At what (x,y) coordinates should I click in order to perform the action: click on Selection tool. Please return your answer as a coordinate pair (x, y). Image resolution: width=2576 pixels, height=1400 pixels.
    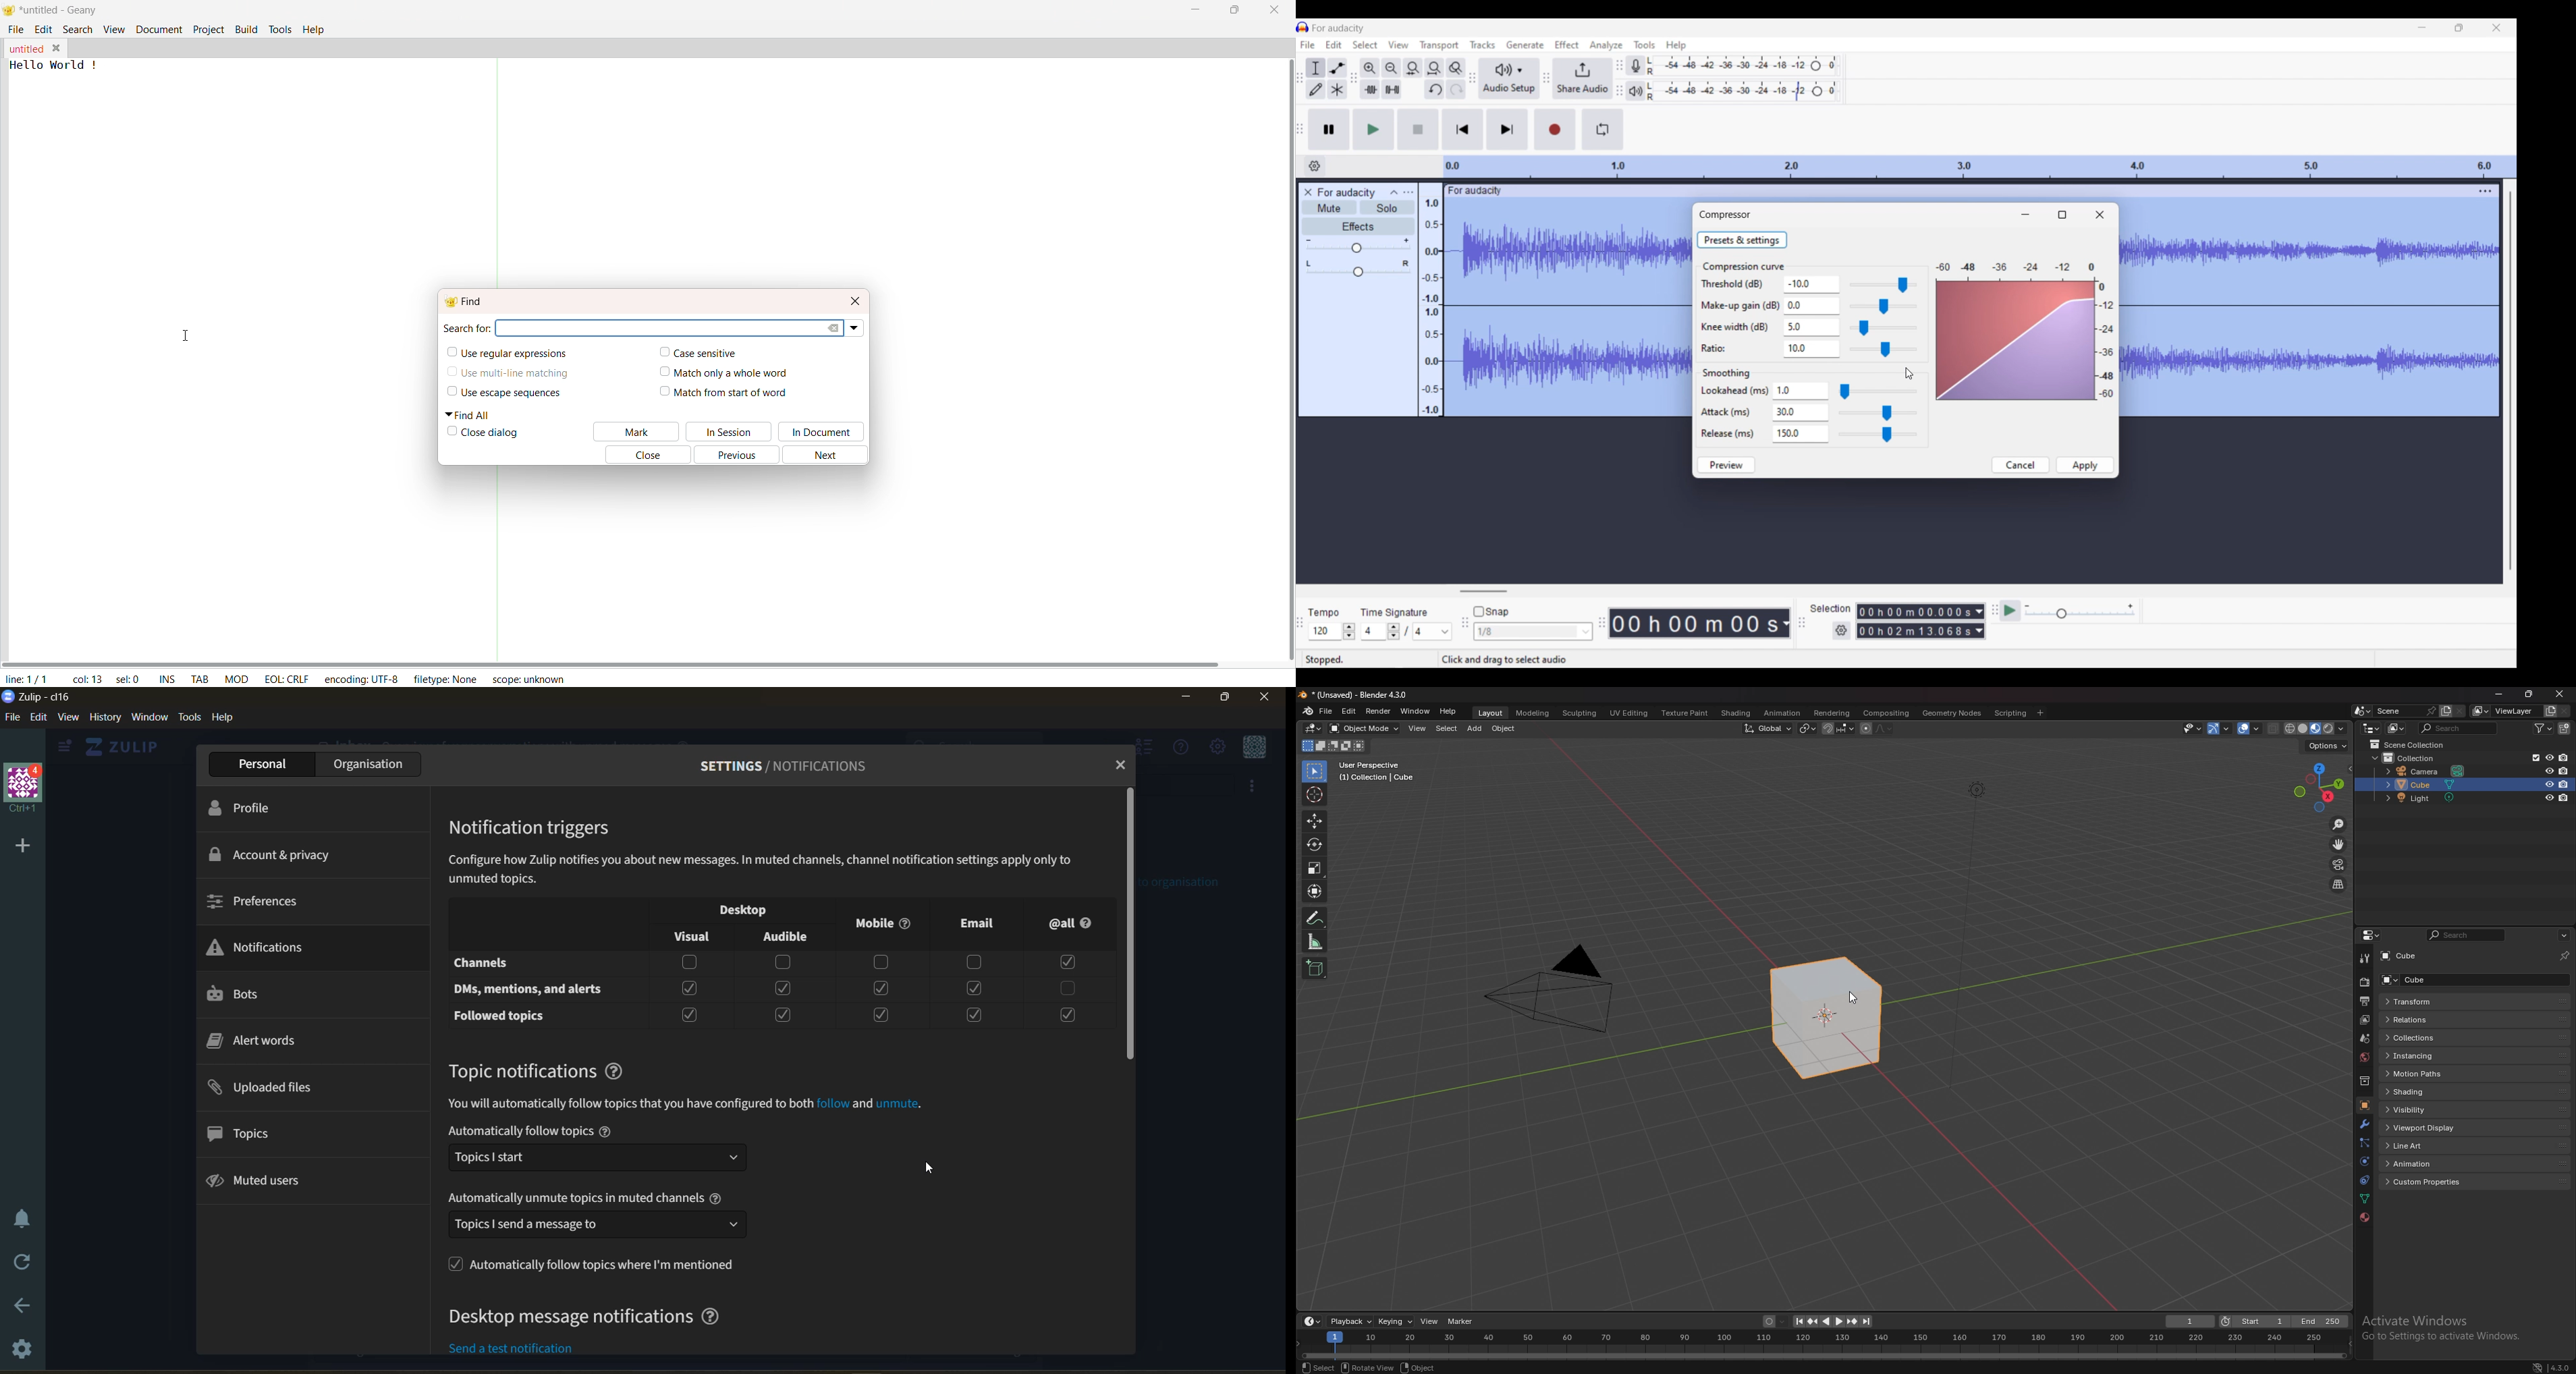
    Looking at the image, I should click on (1316, 68).